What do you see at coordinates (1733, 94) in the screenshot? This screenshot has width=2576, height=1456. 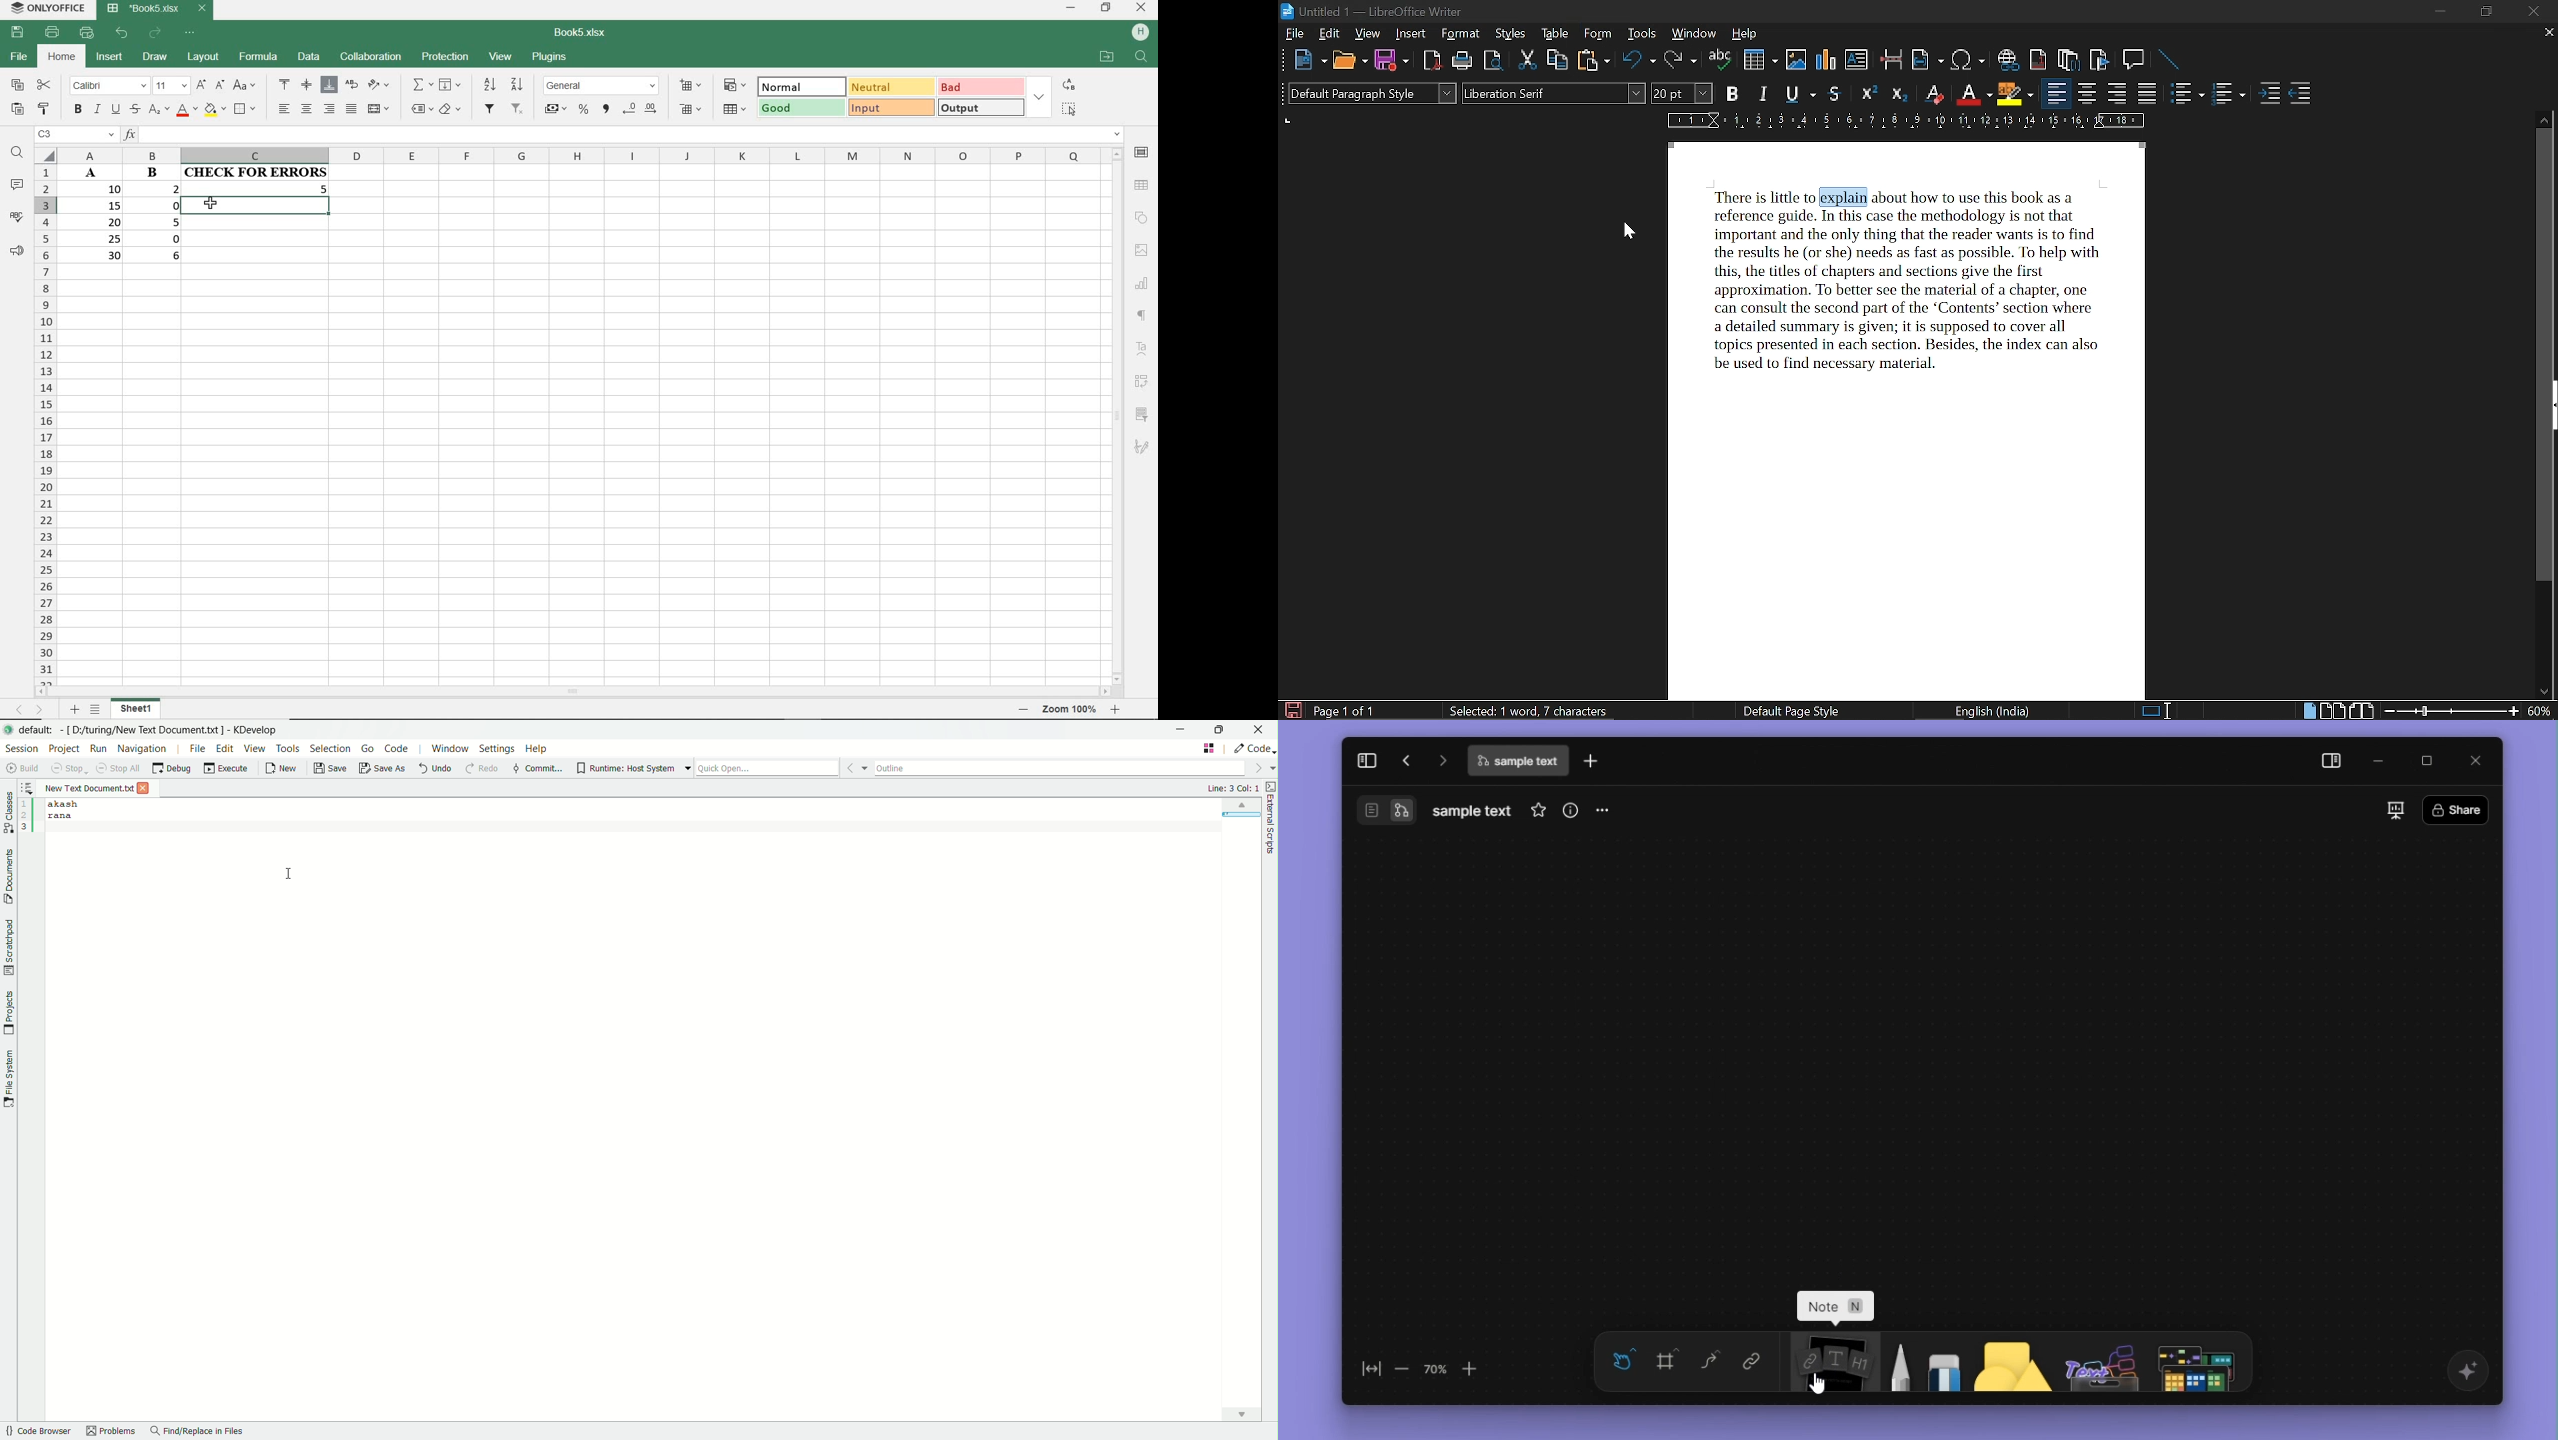 I see `bold` at bounding box center [1733, 94].